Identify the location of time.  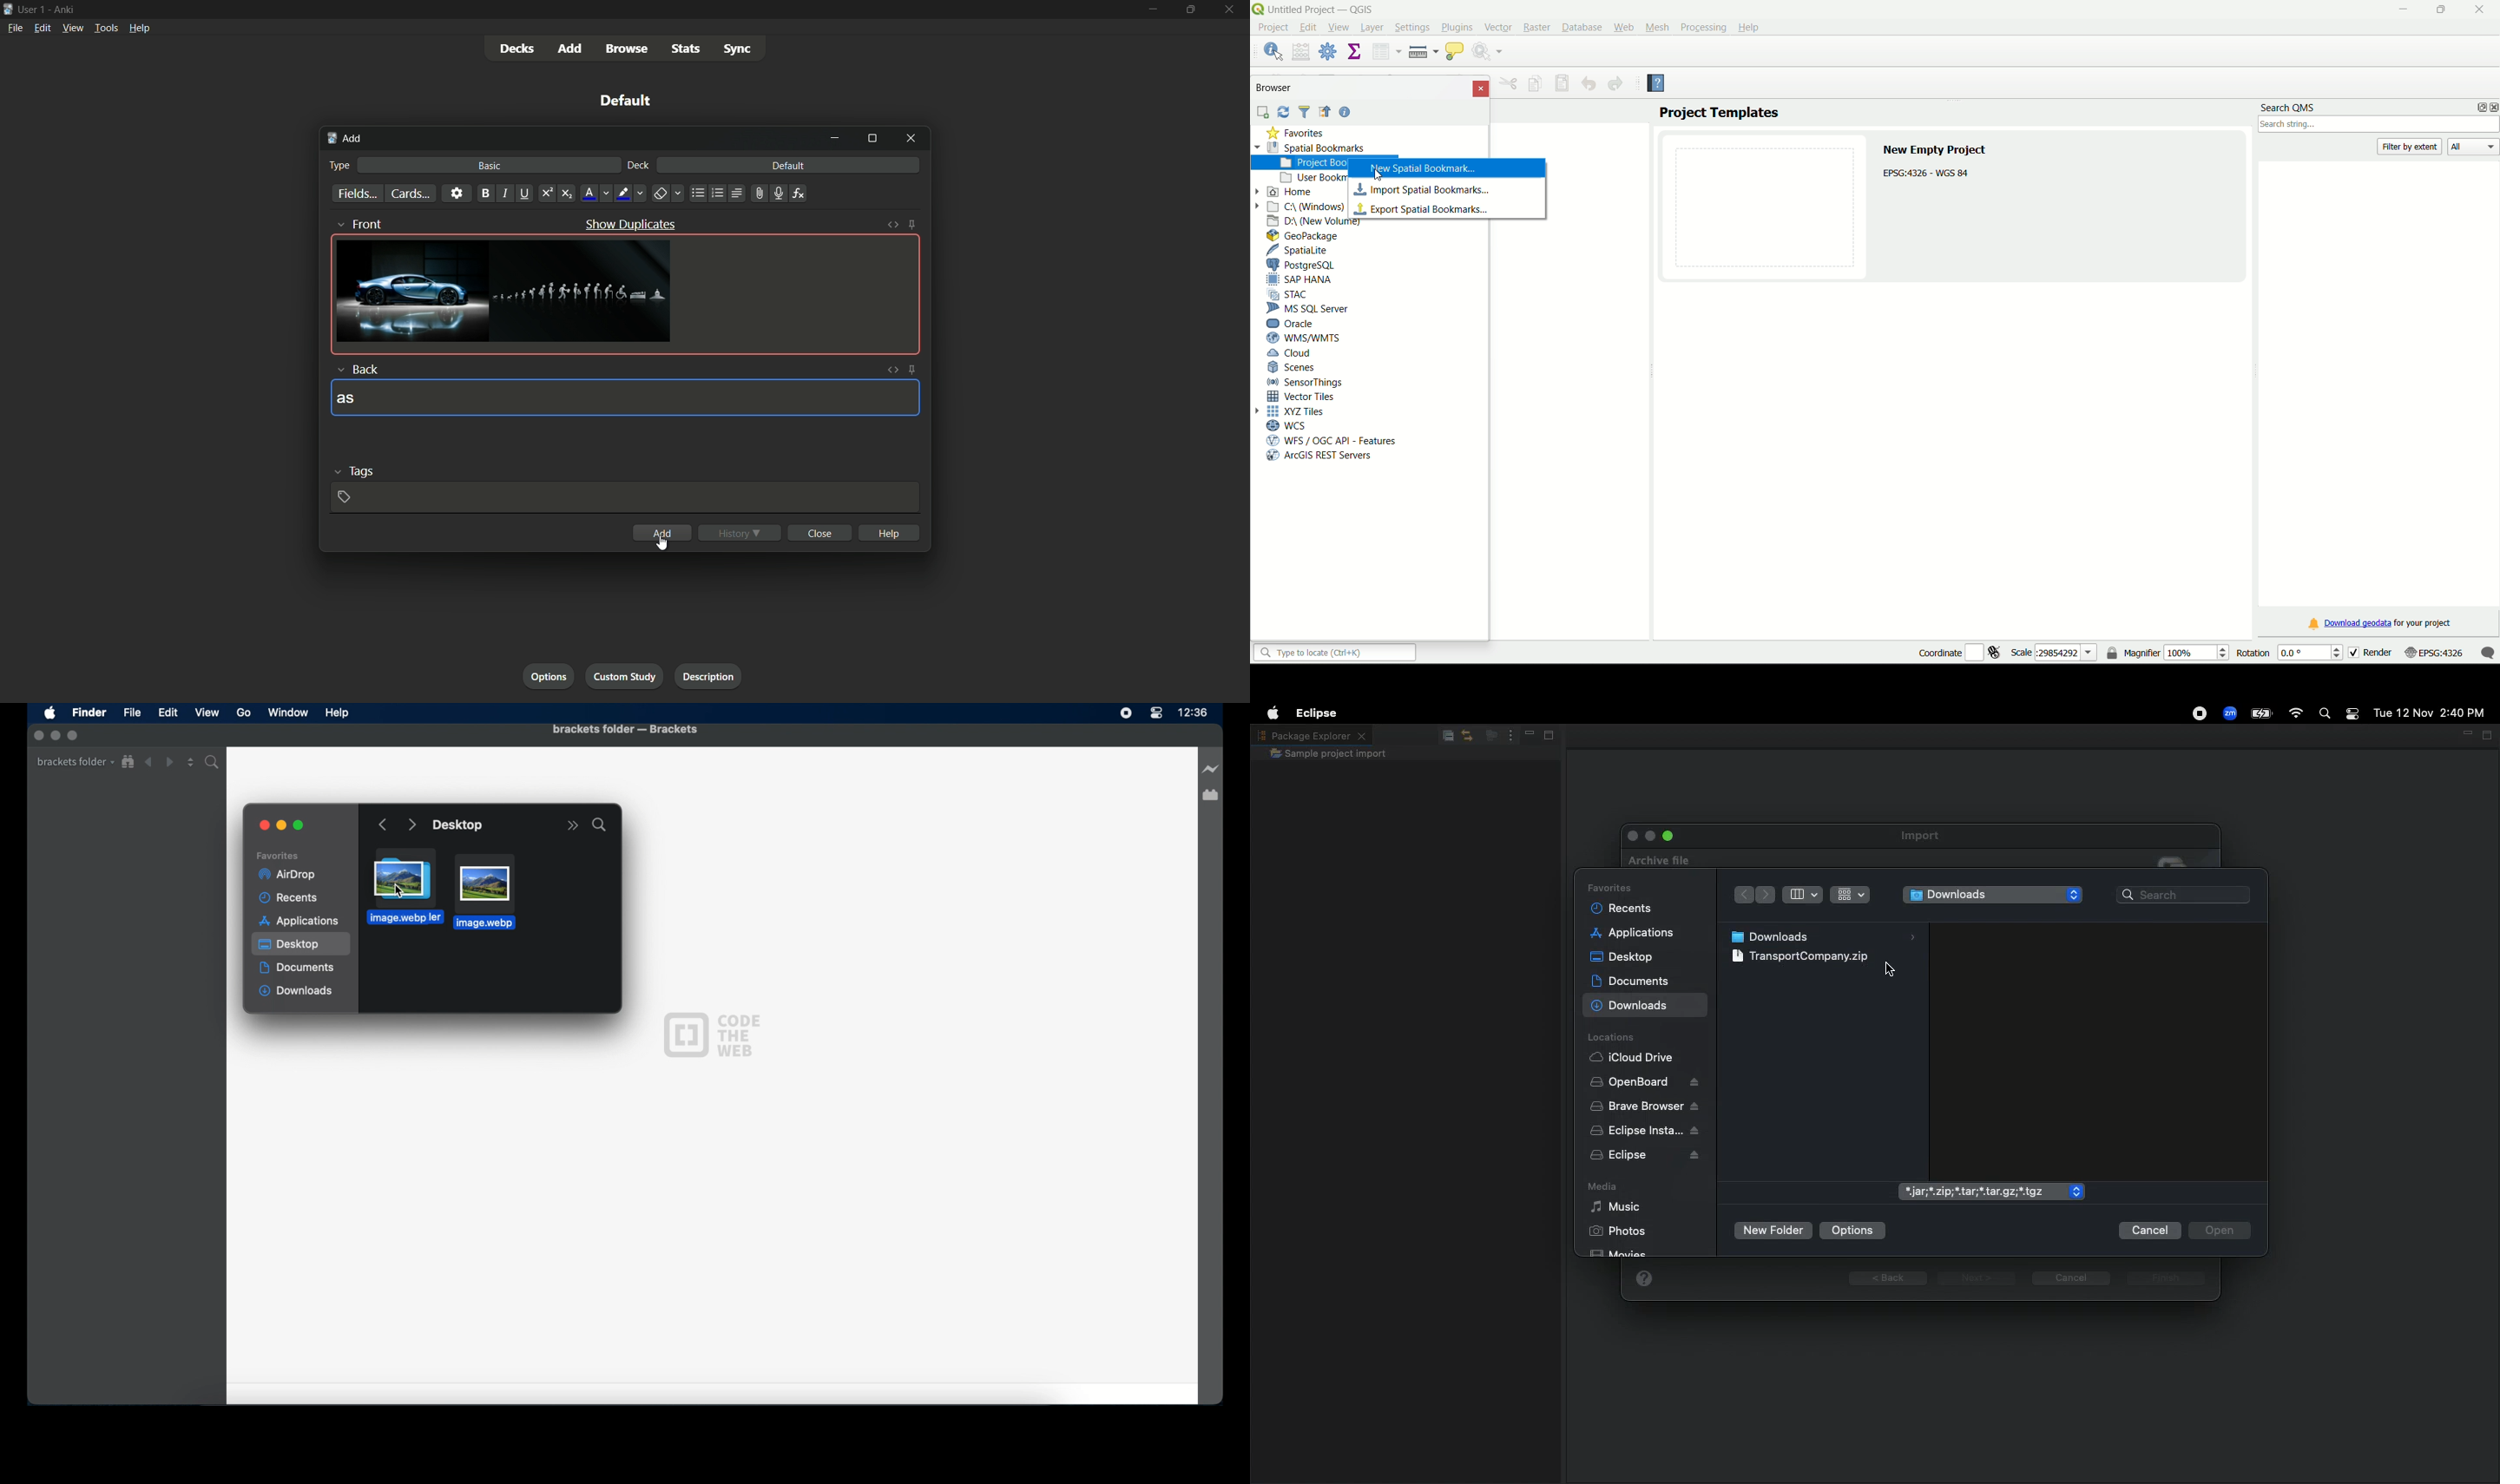
(1193, 712).